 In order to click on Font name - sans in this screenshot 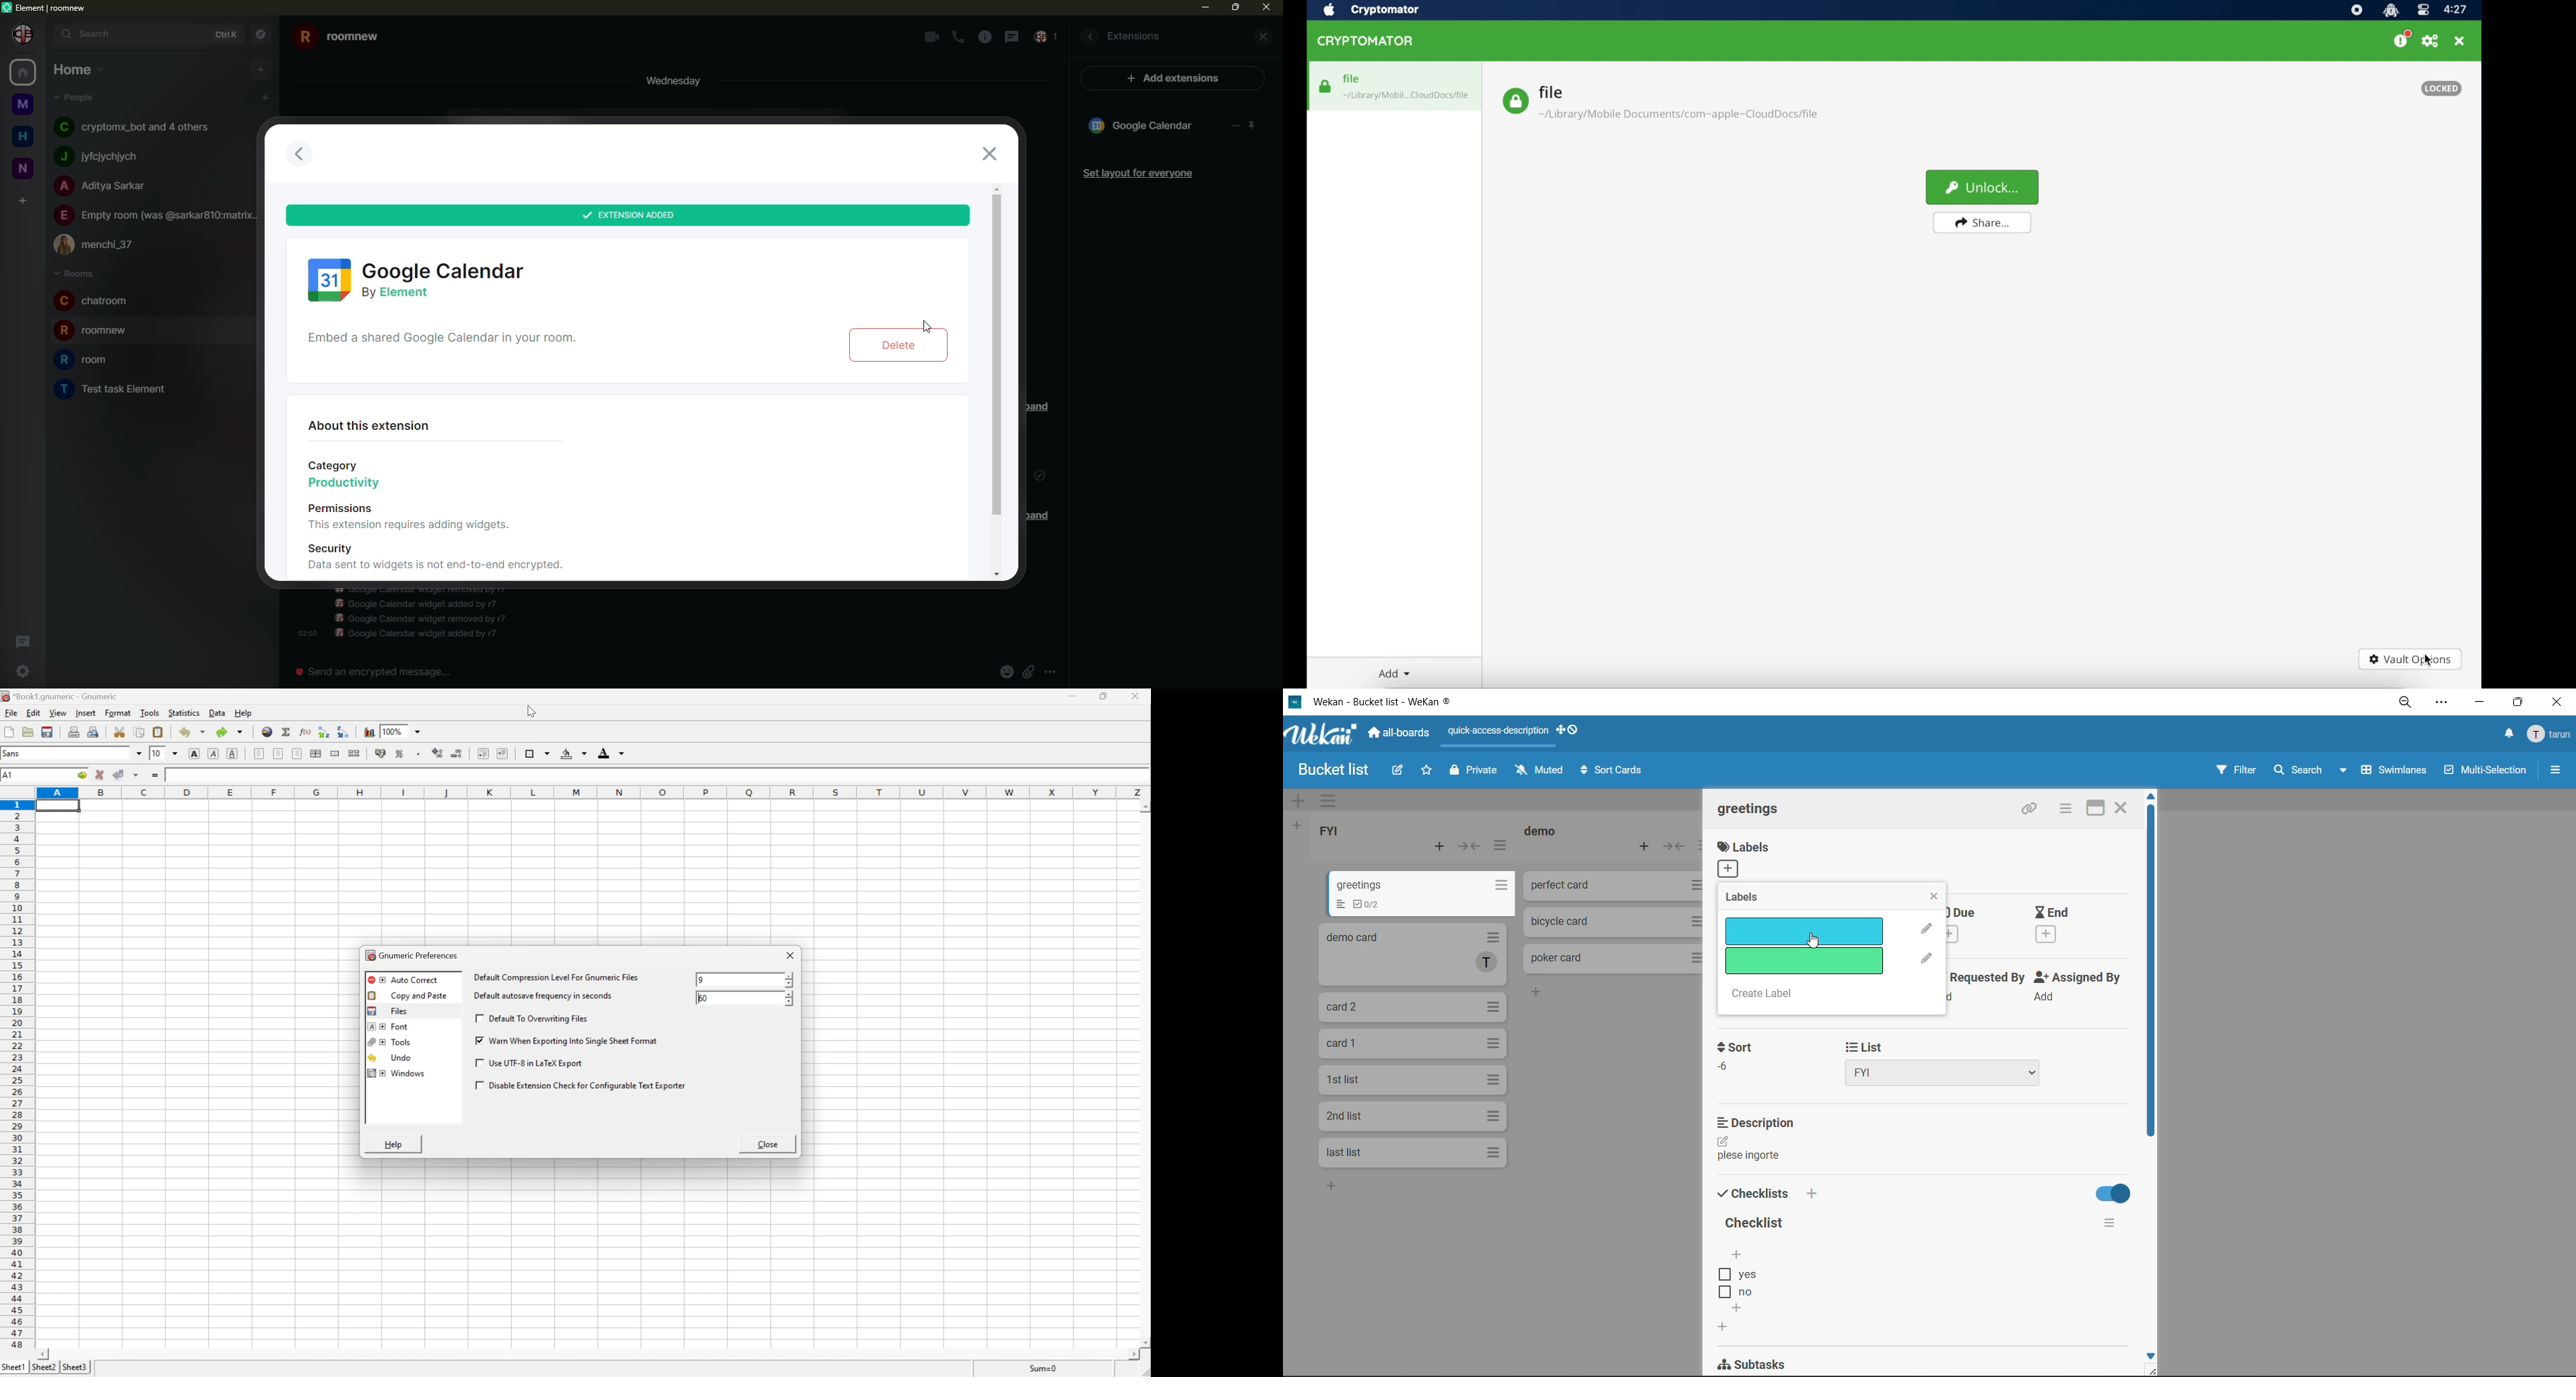, I will do `click(72, 754)`.